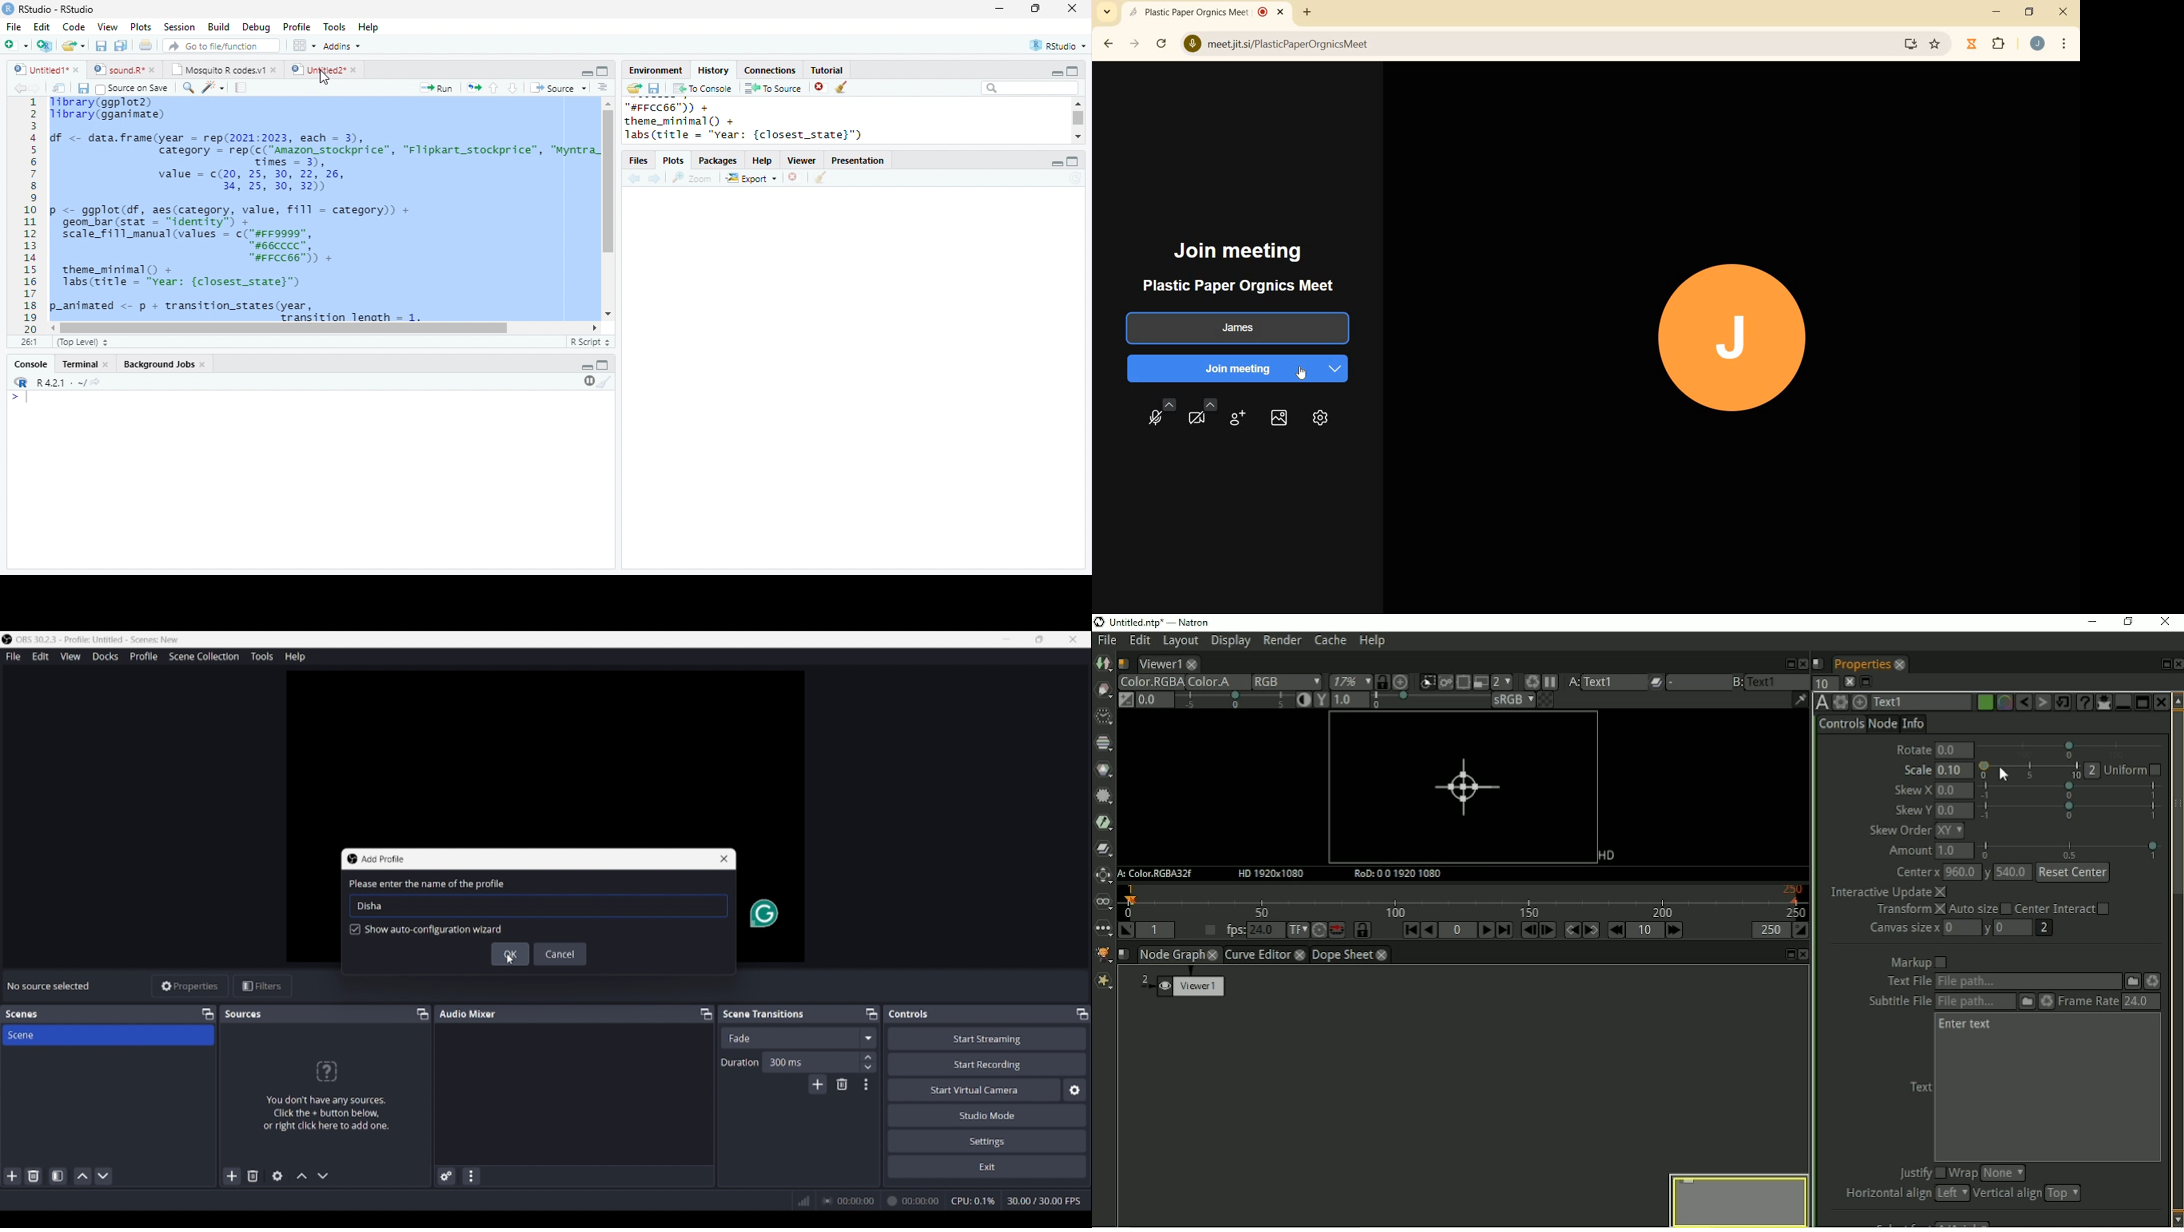 This screenshot has height=1232, width=2184. Describe the element at coordinates (218, 70) in the screenshot. I see `Mosquito R codes.v1` at that location.